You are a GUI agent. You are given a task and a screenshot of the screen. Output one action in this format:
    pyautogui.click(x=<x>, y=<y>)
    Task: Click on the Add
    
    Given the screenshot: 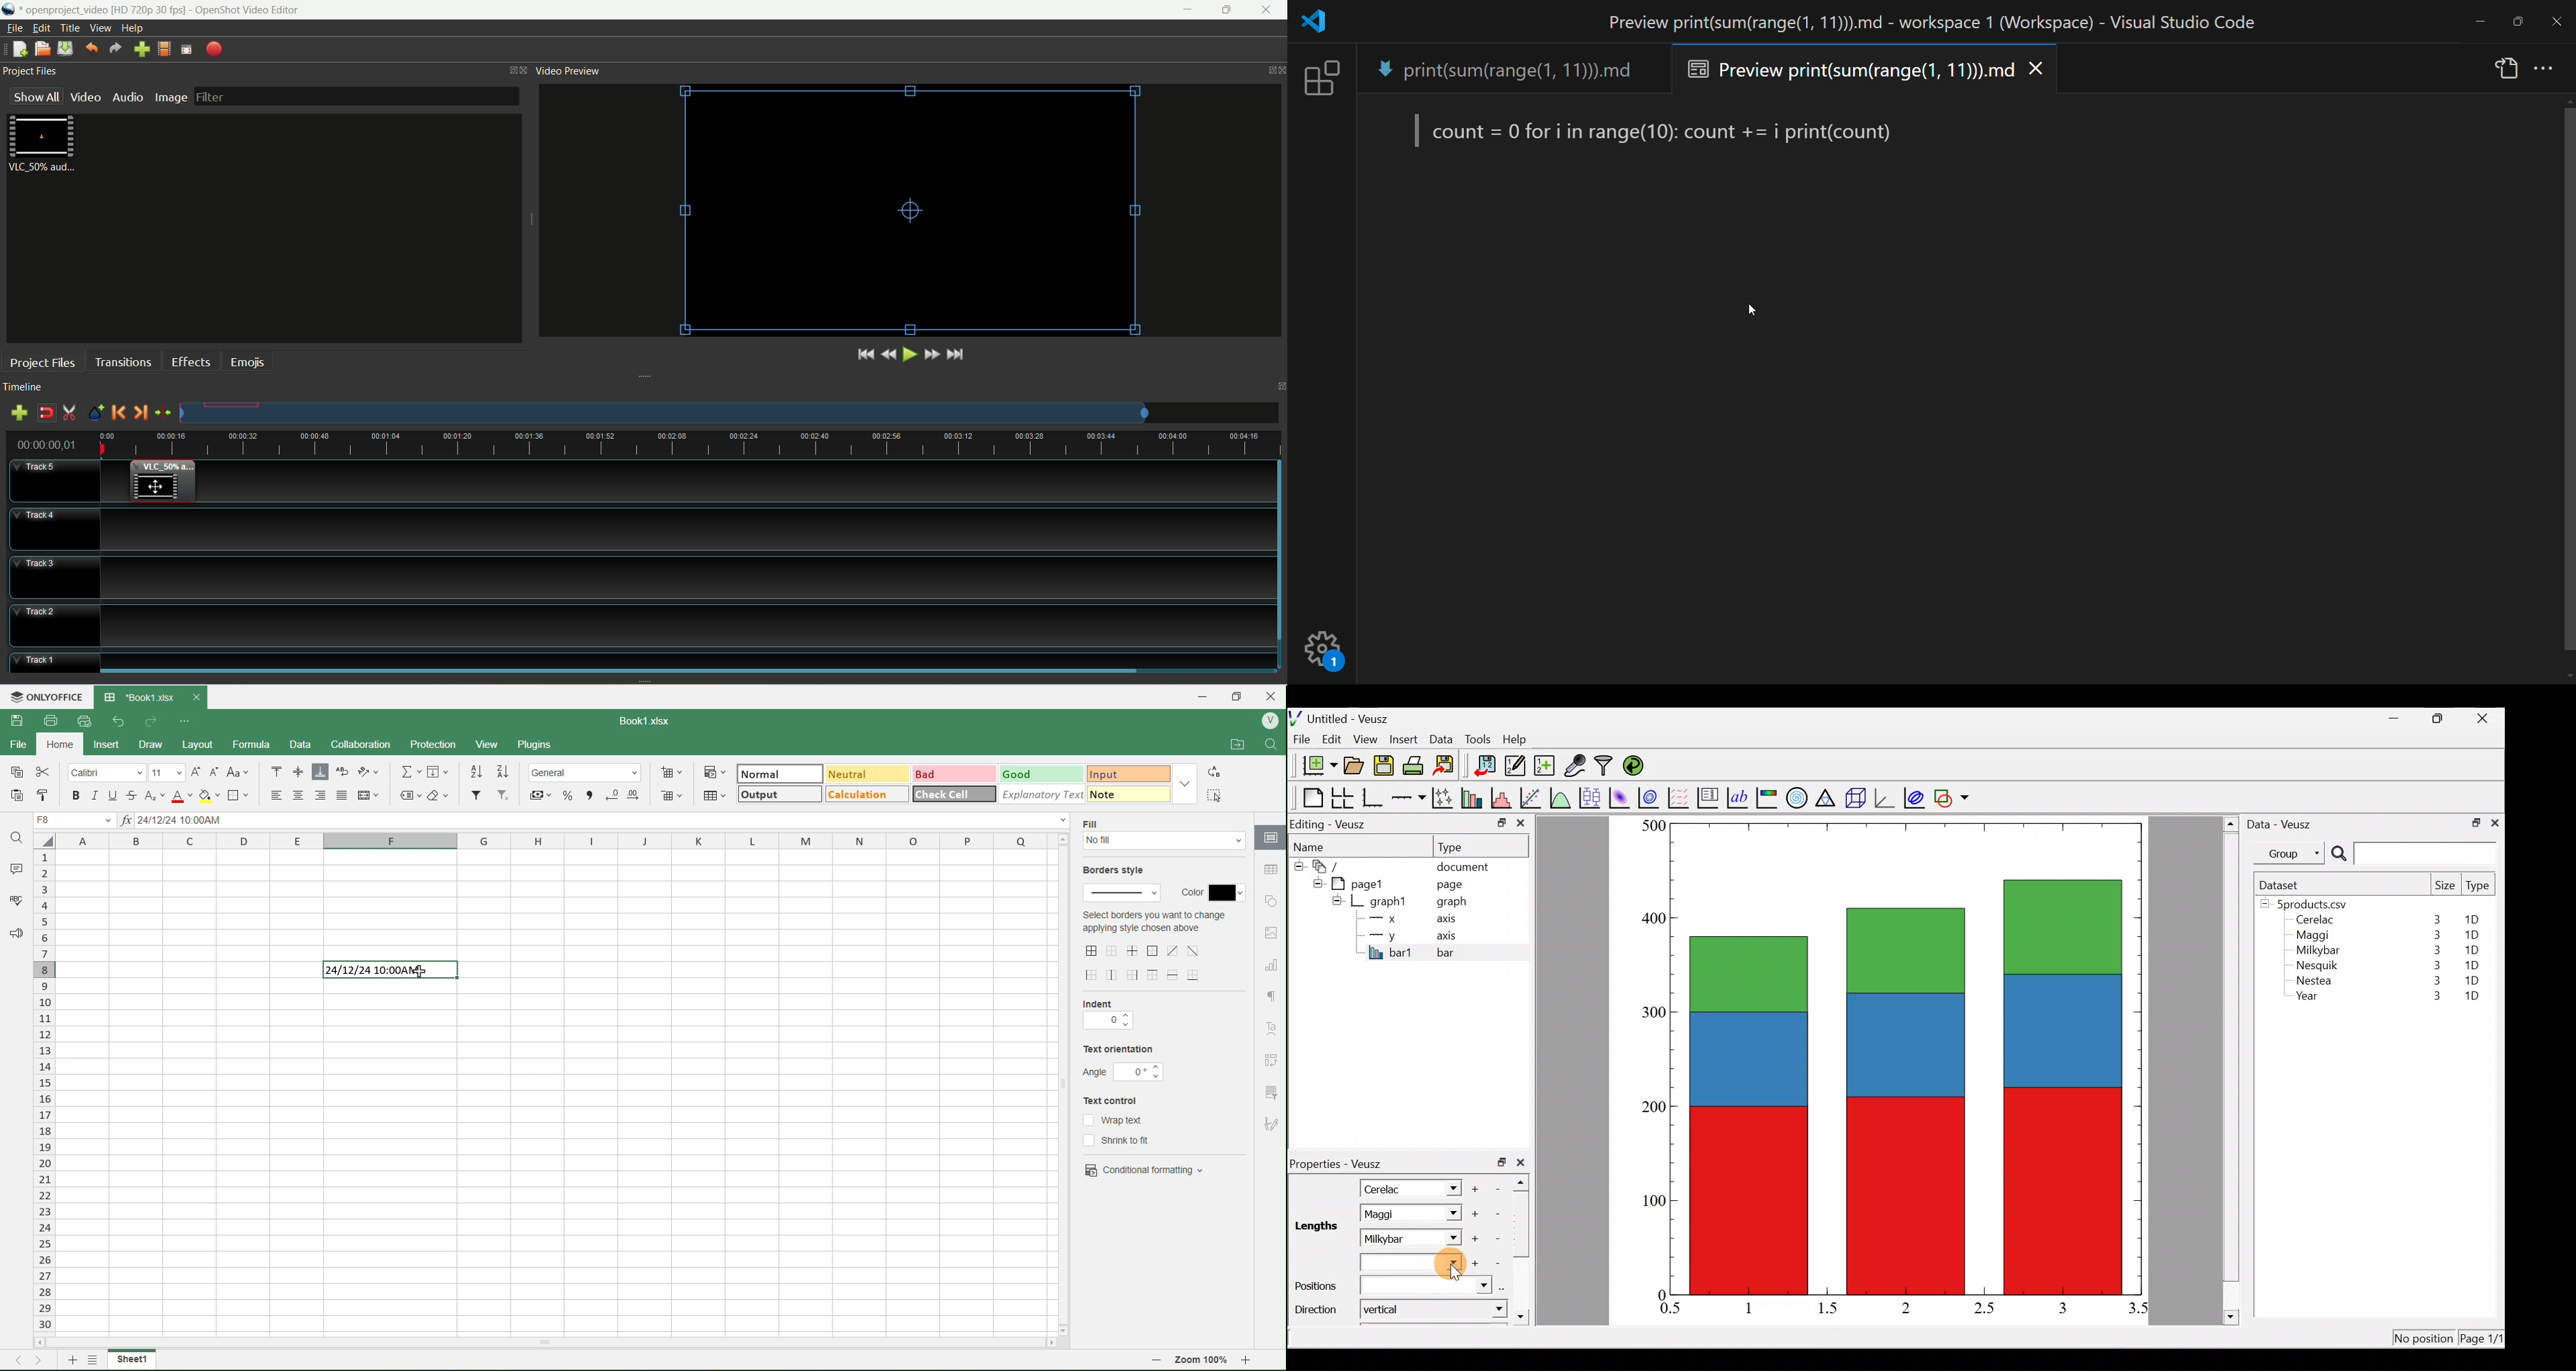 What is the action you would take?
    pyautogui.click(x=69, y=1359)
    